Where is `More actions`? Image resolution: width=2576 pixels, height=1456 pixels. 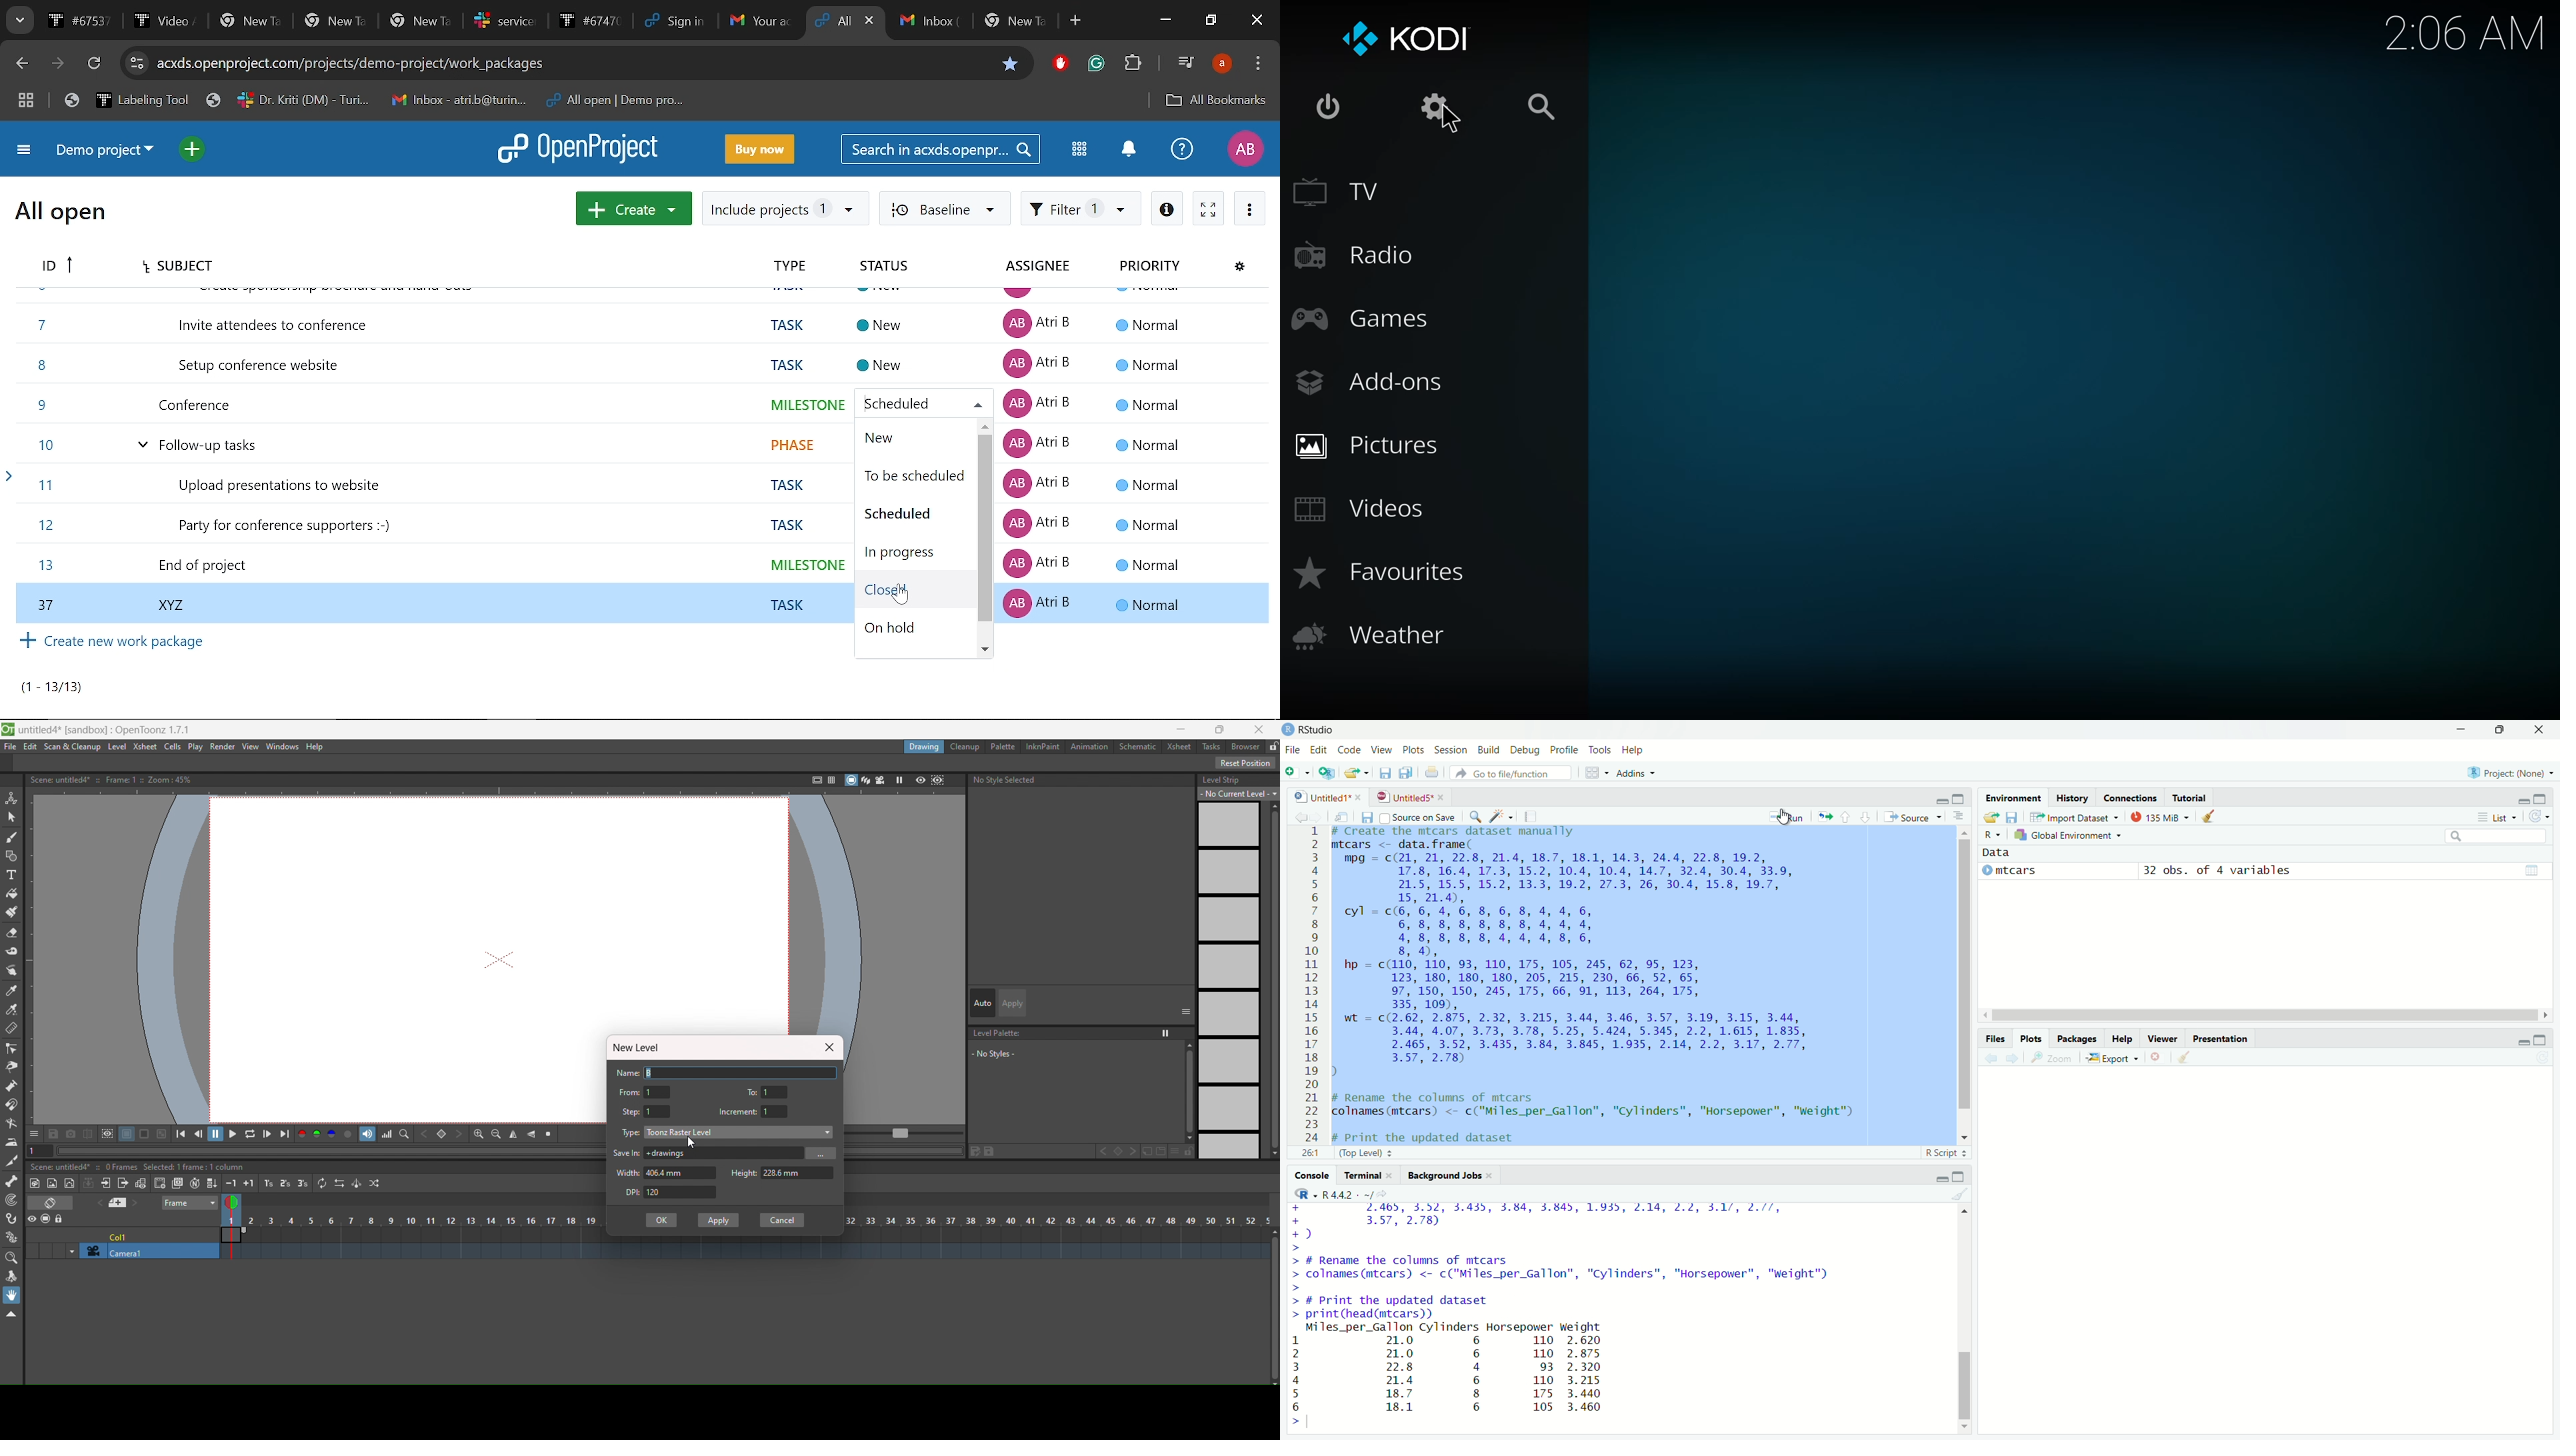
More actions is located at coordinates (1252, 208).